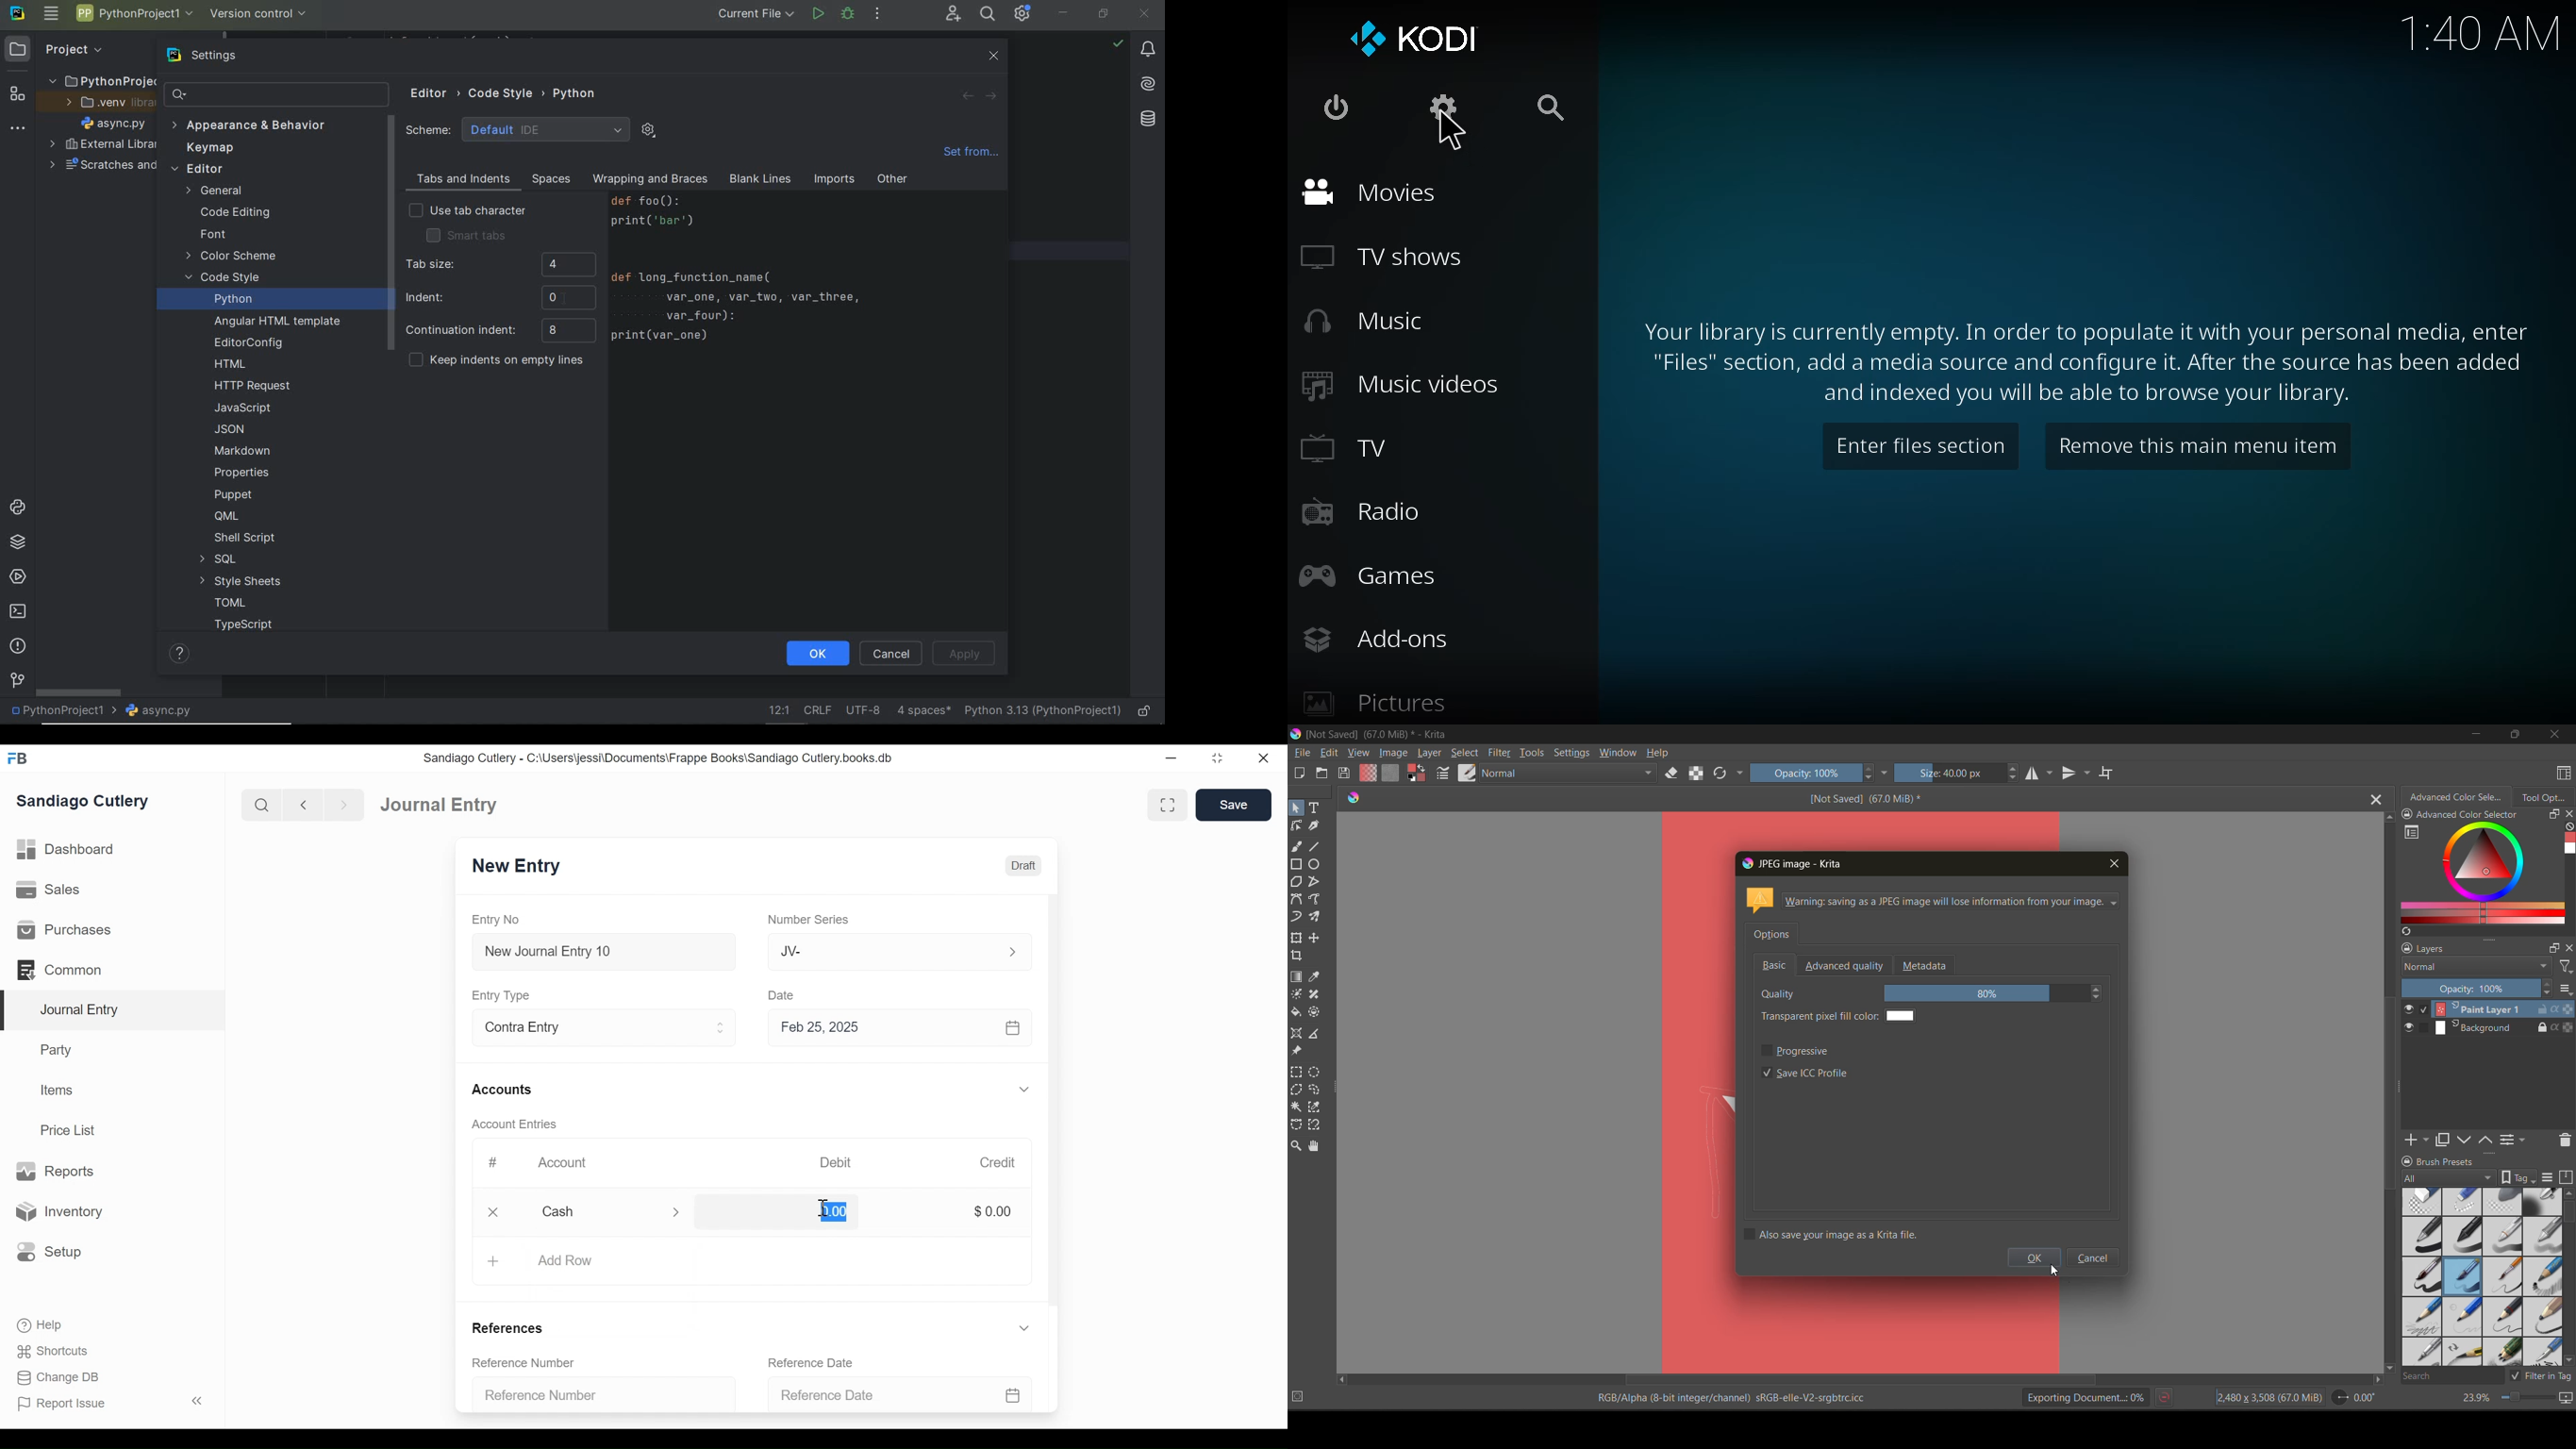 This screenshot has height=1456, width=2576. Describe the element at coordinates (883, 951) in the screenshot. I see `JV-` at that location.